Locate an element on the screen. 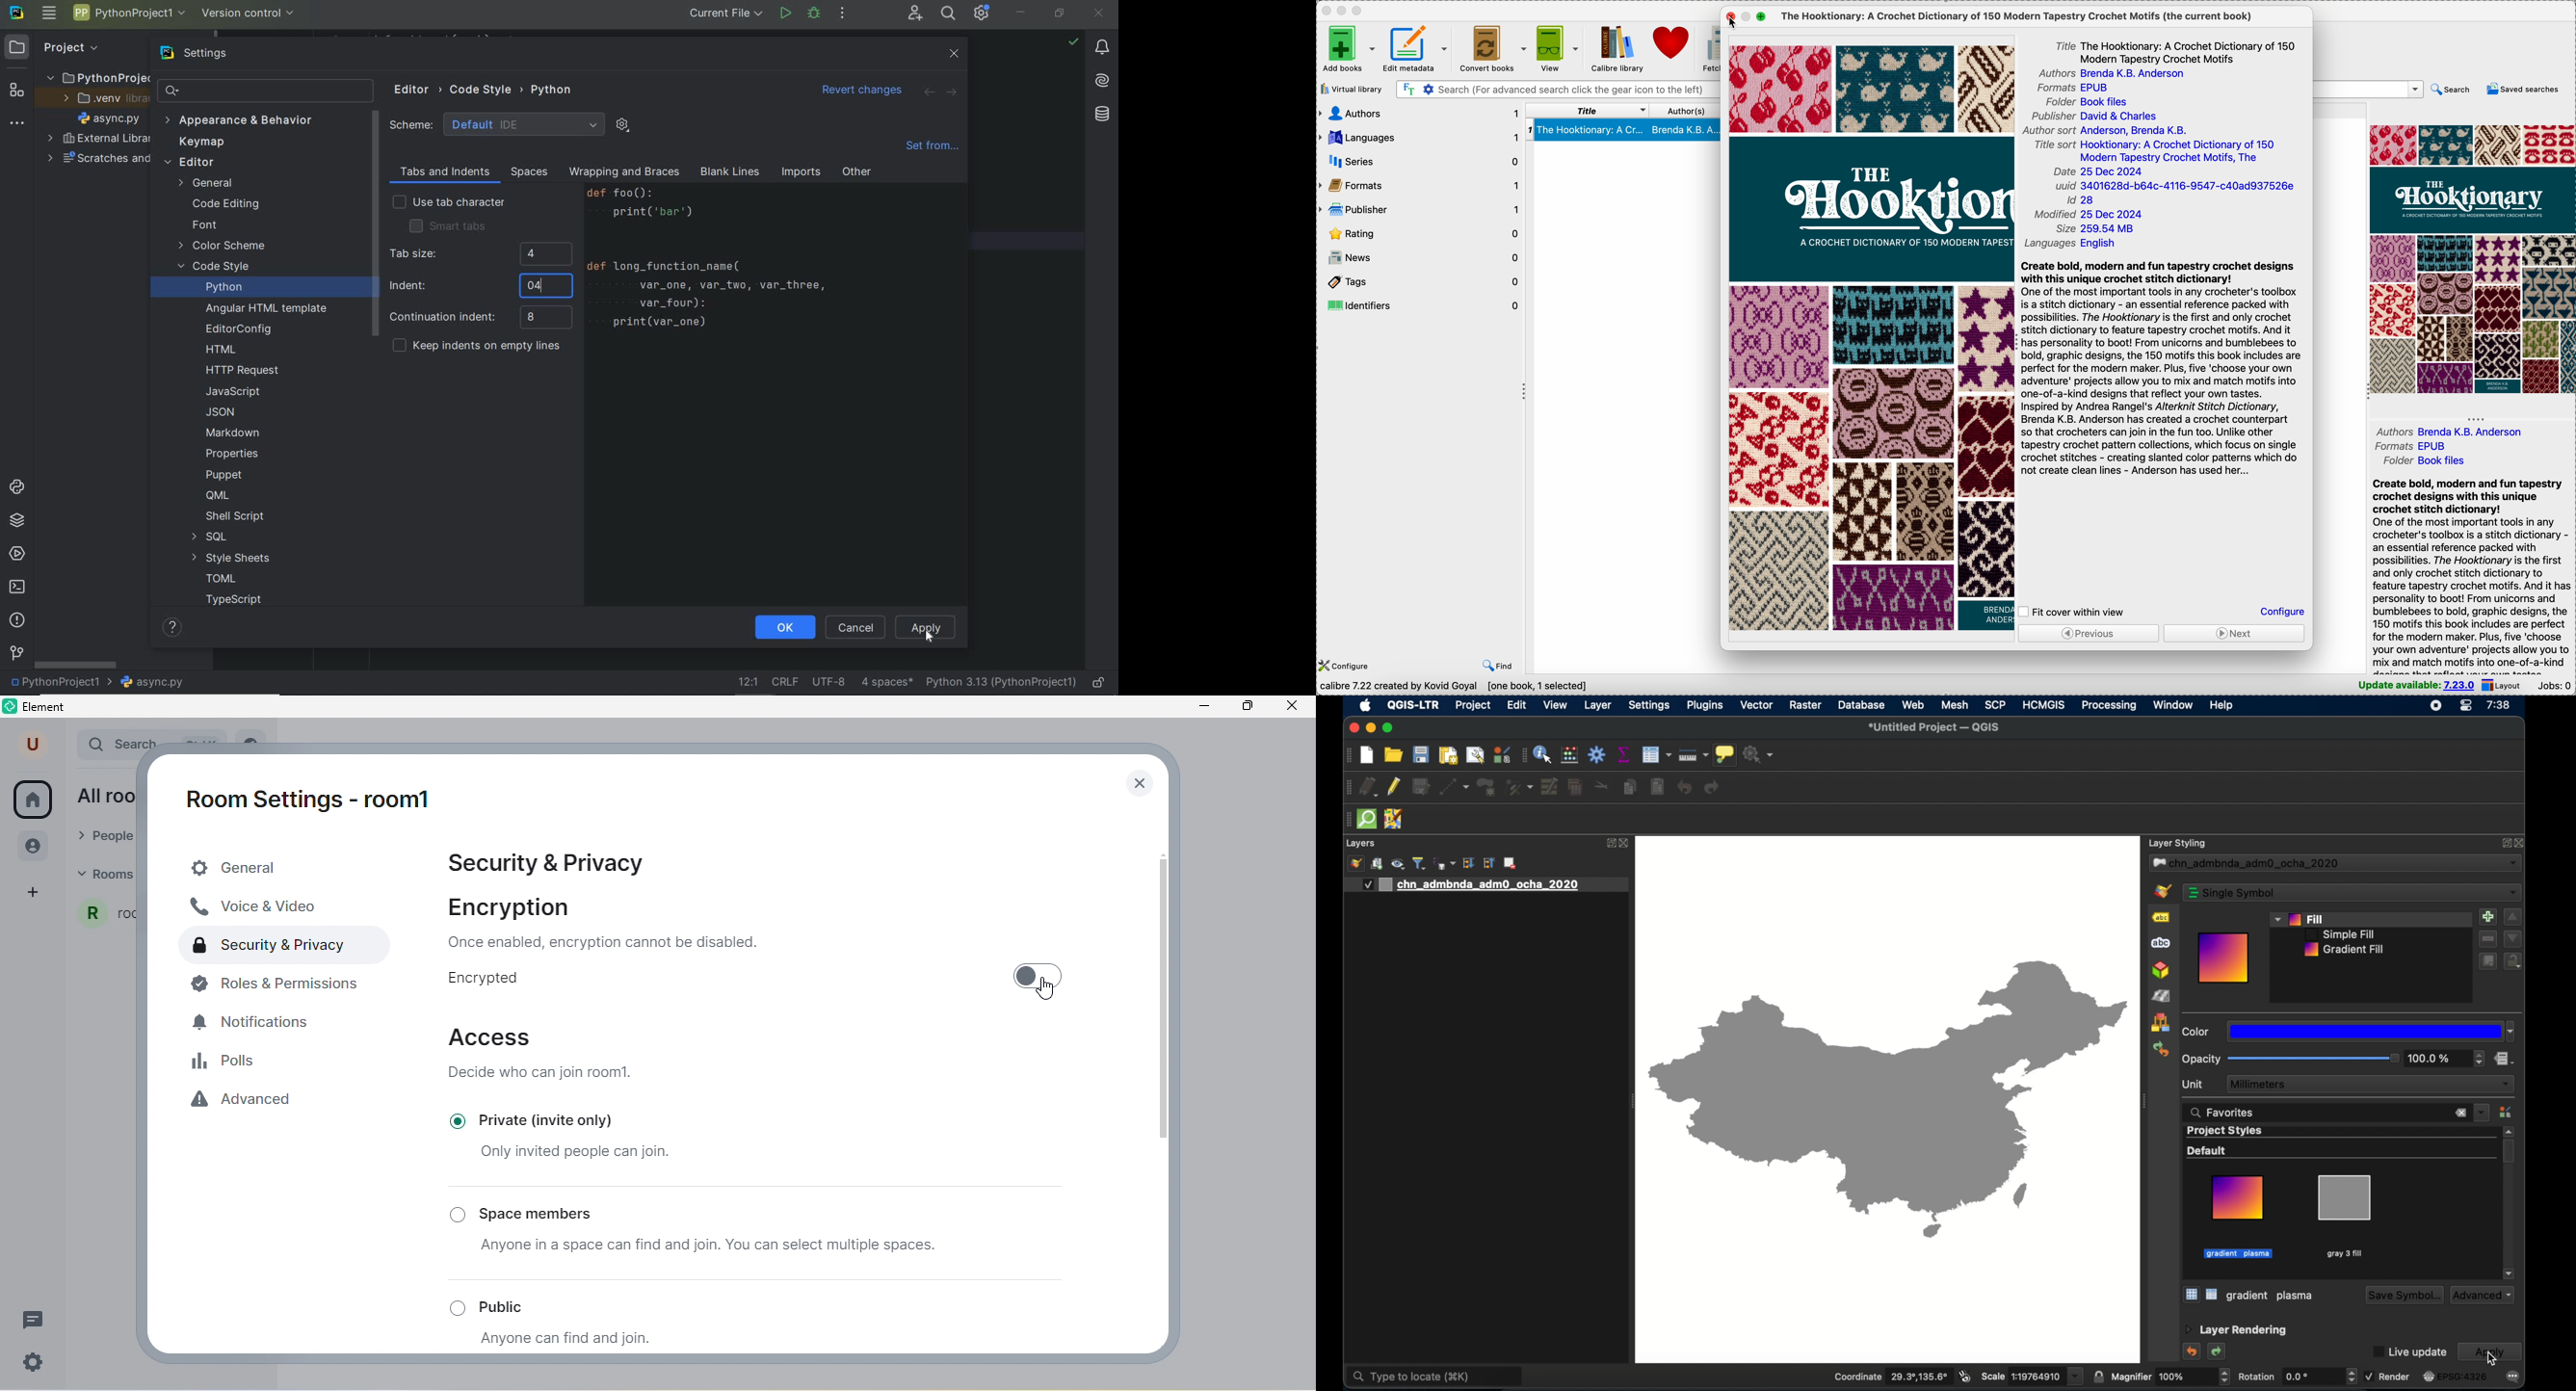 This screenshot has height=1400, width=2576. toggle mouse extents and display position is located at coordinates (1966, 1376).